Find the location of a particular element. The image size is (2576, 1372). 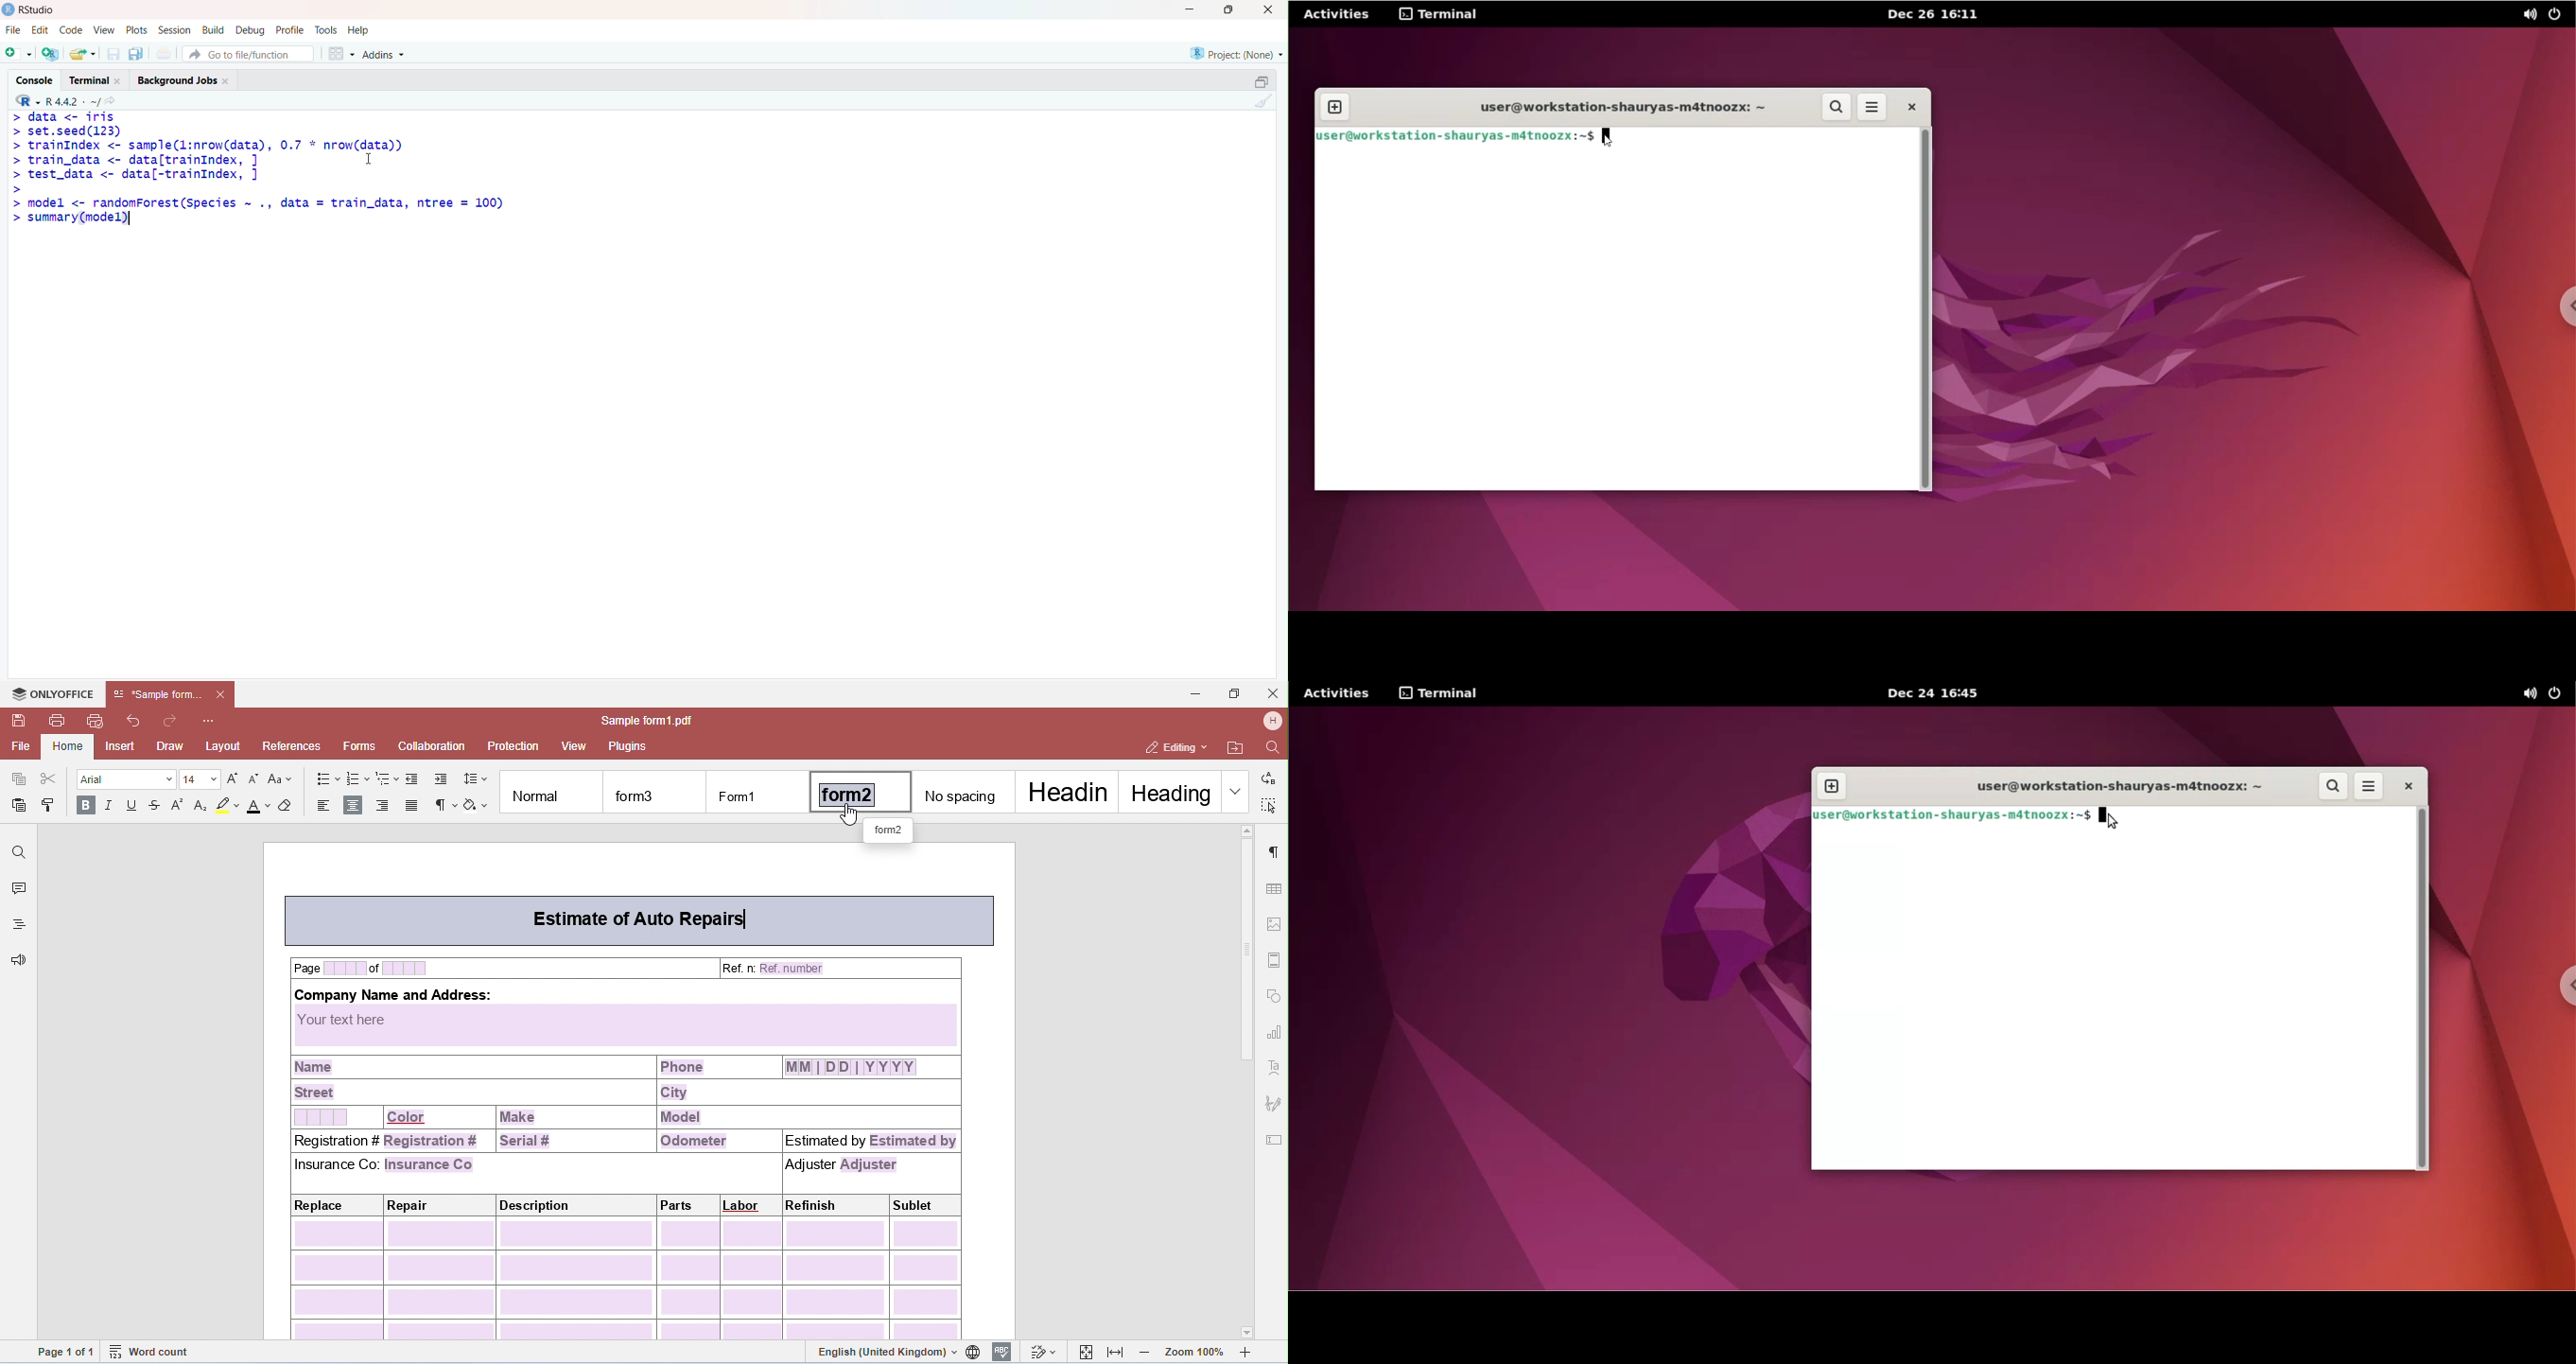

Console is located at coordinates (36, 77).